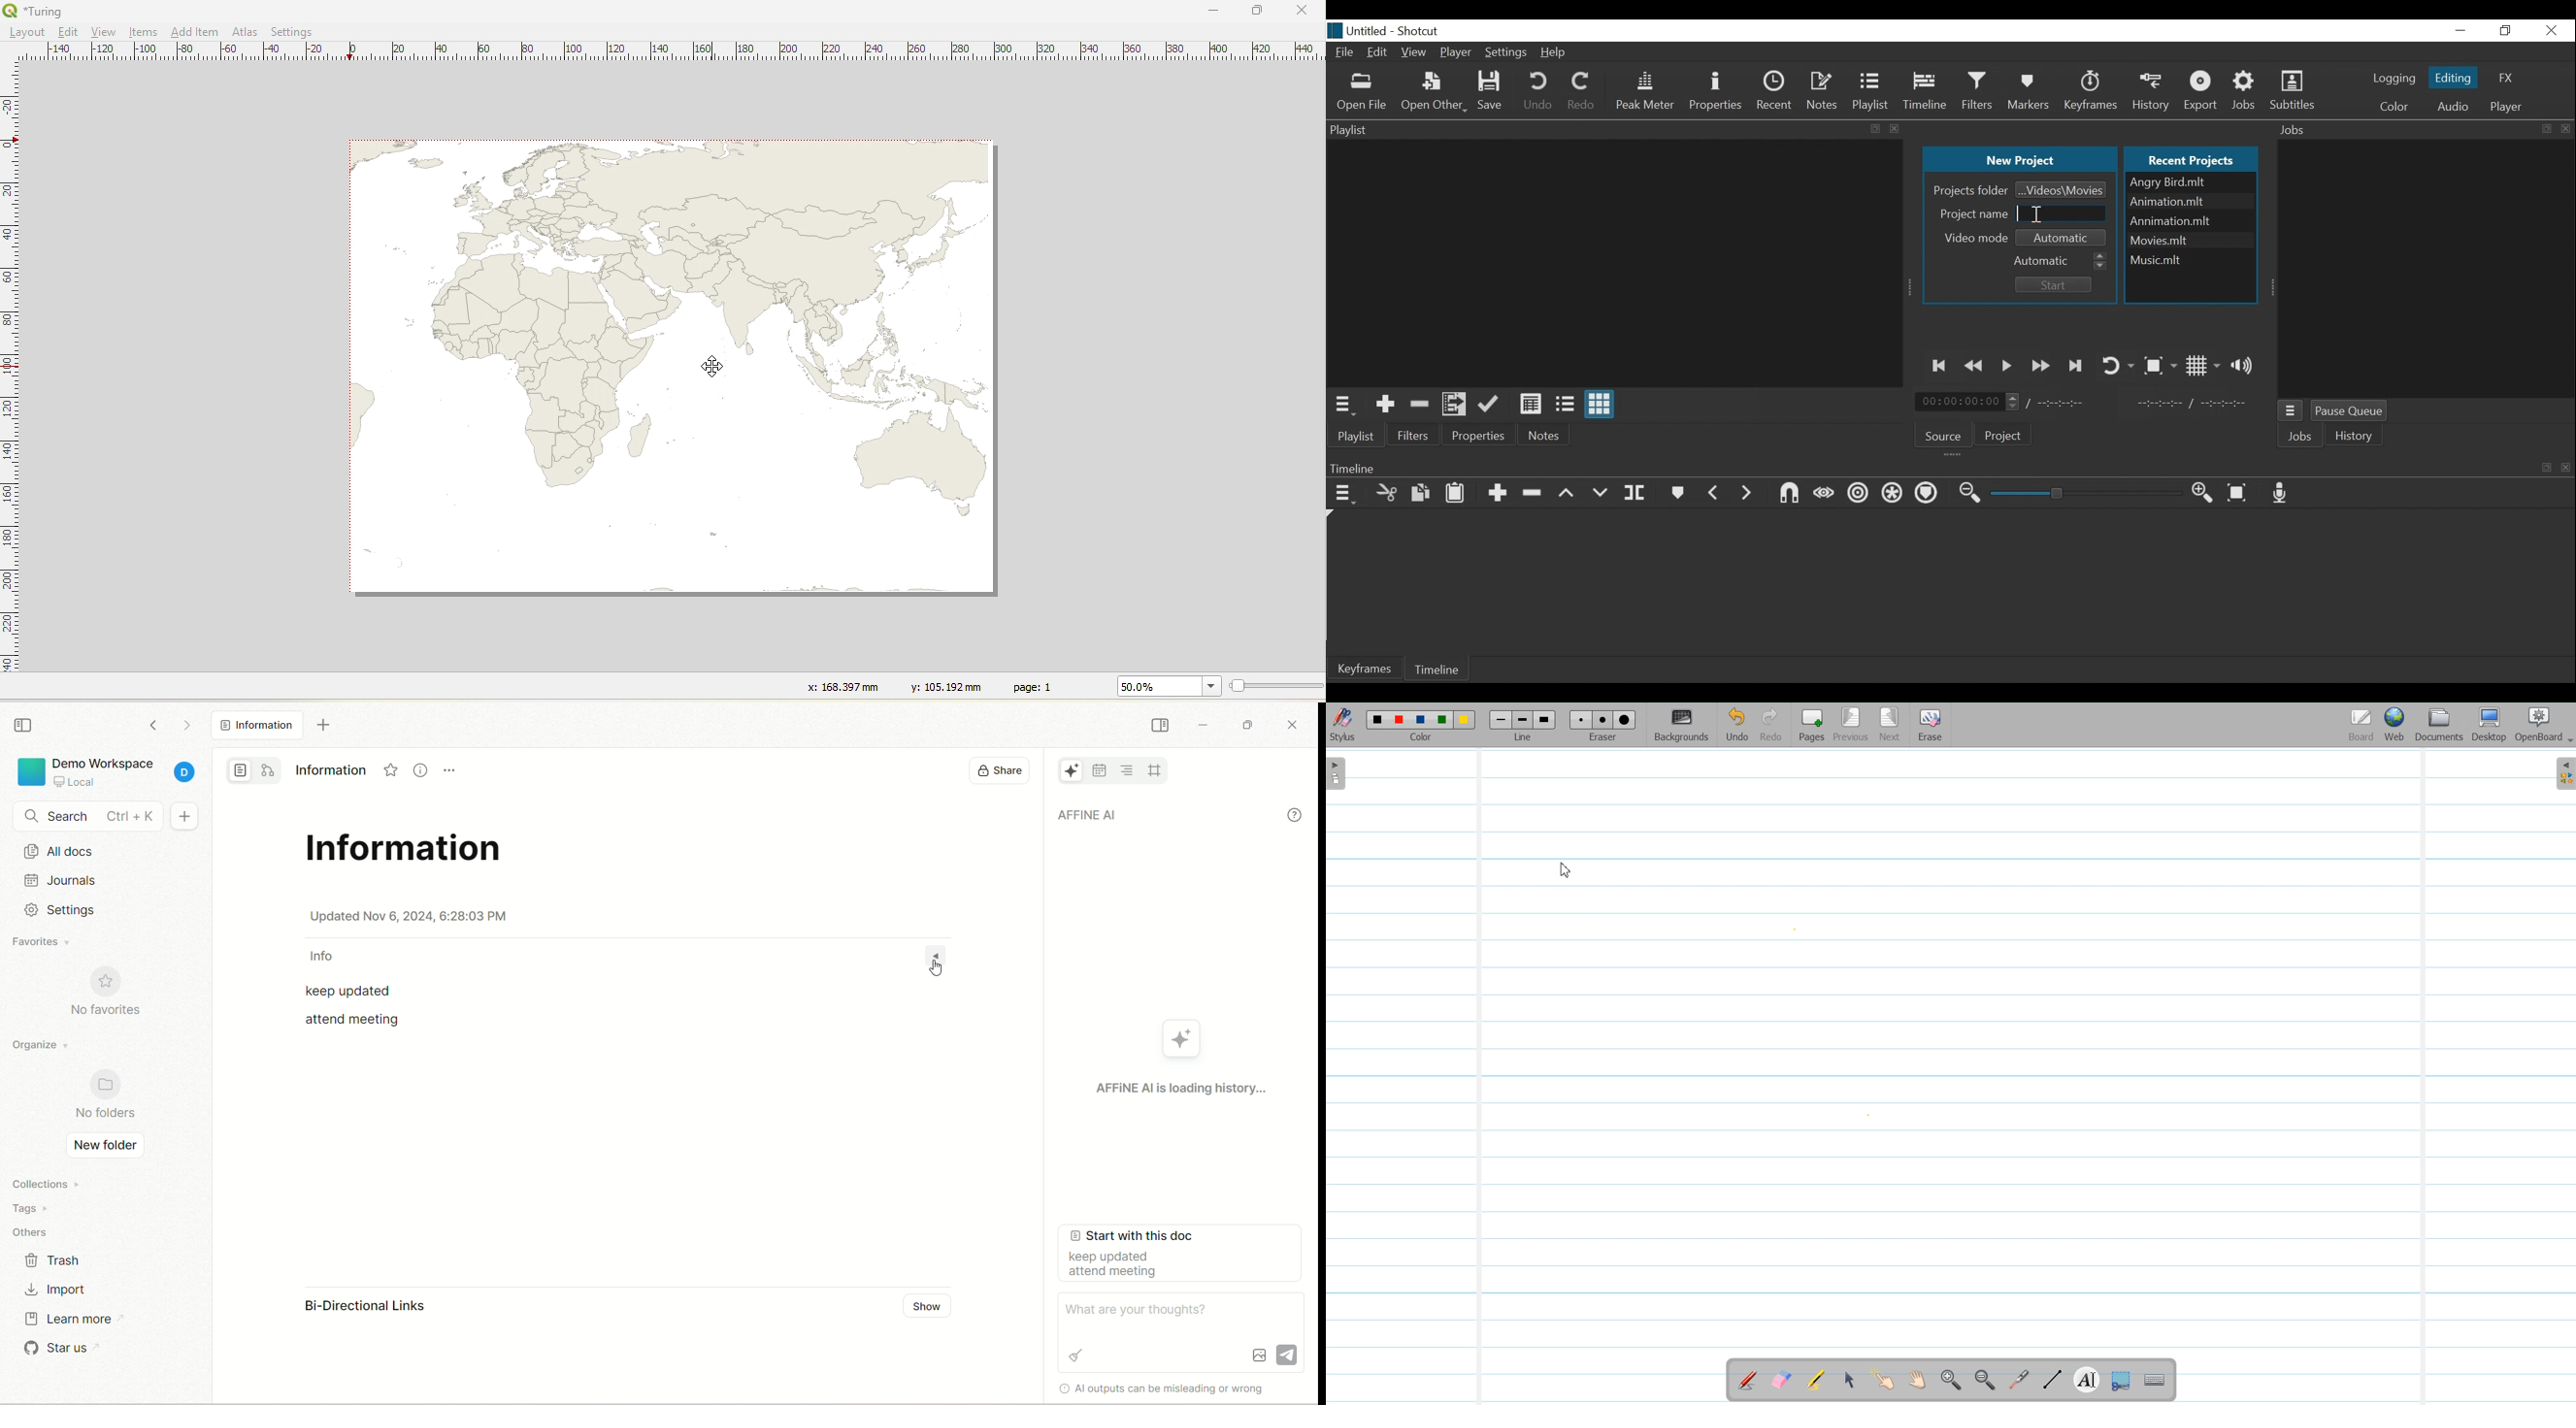 This screenshot has width=2576, height=1428. I want to click on Toggle display grid on player, so click(2203, 366).